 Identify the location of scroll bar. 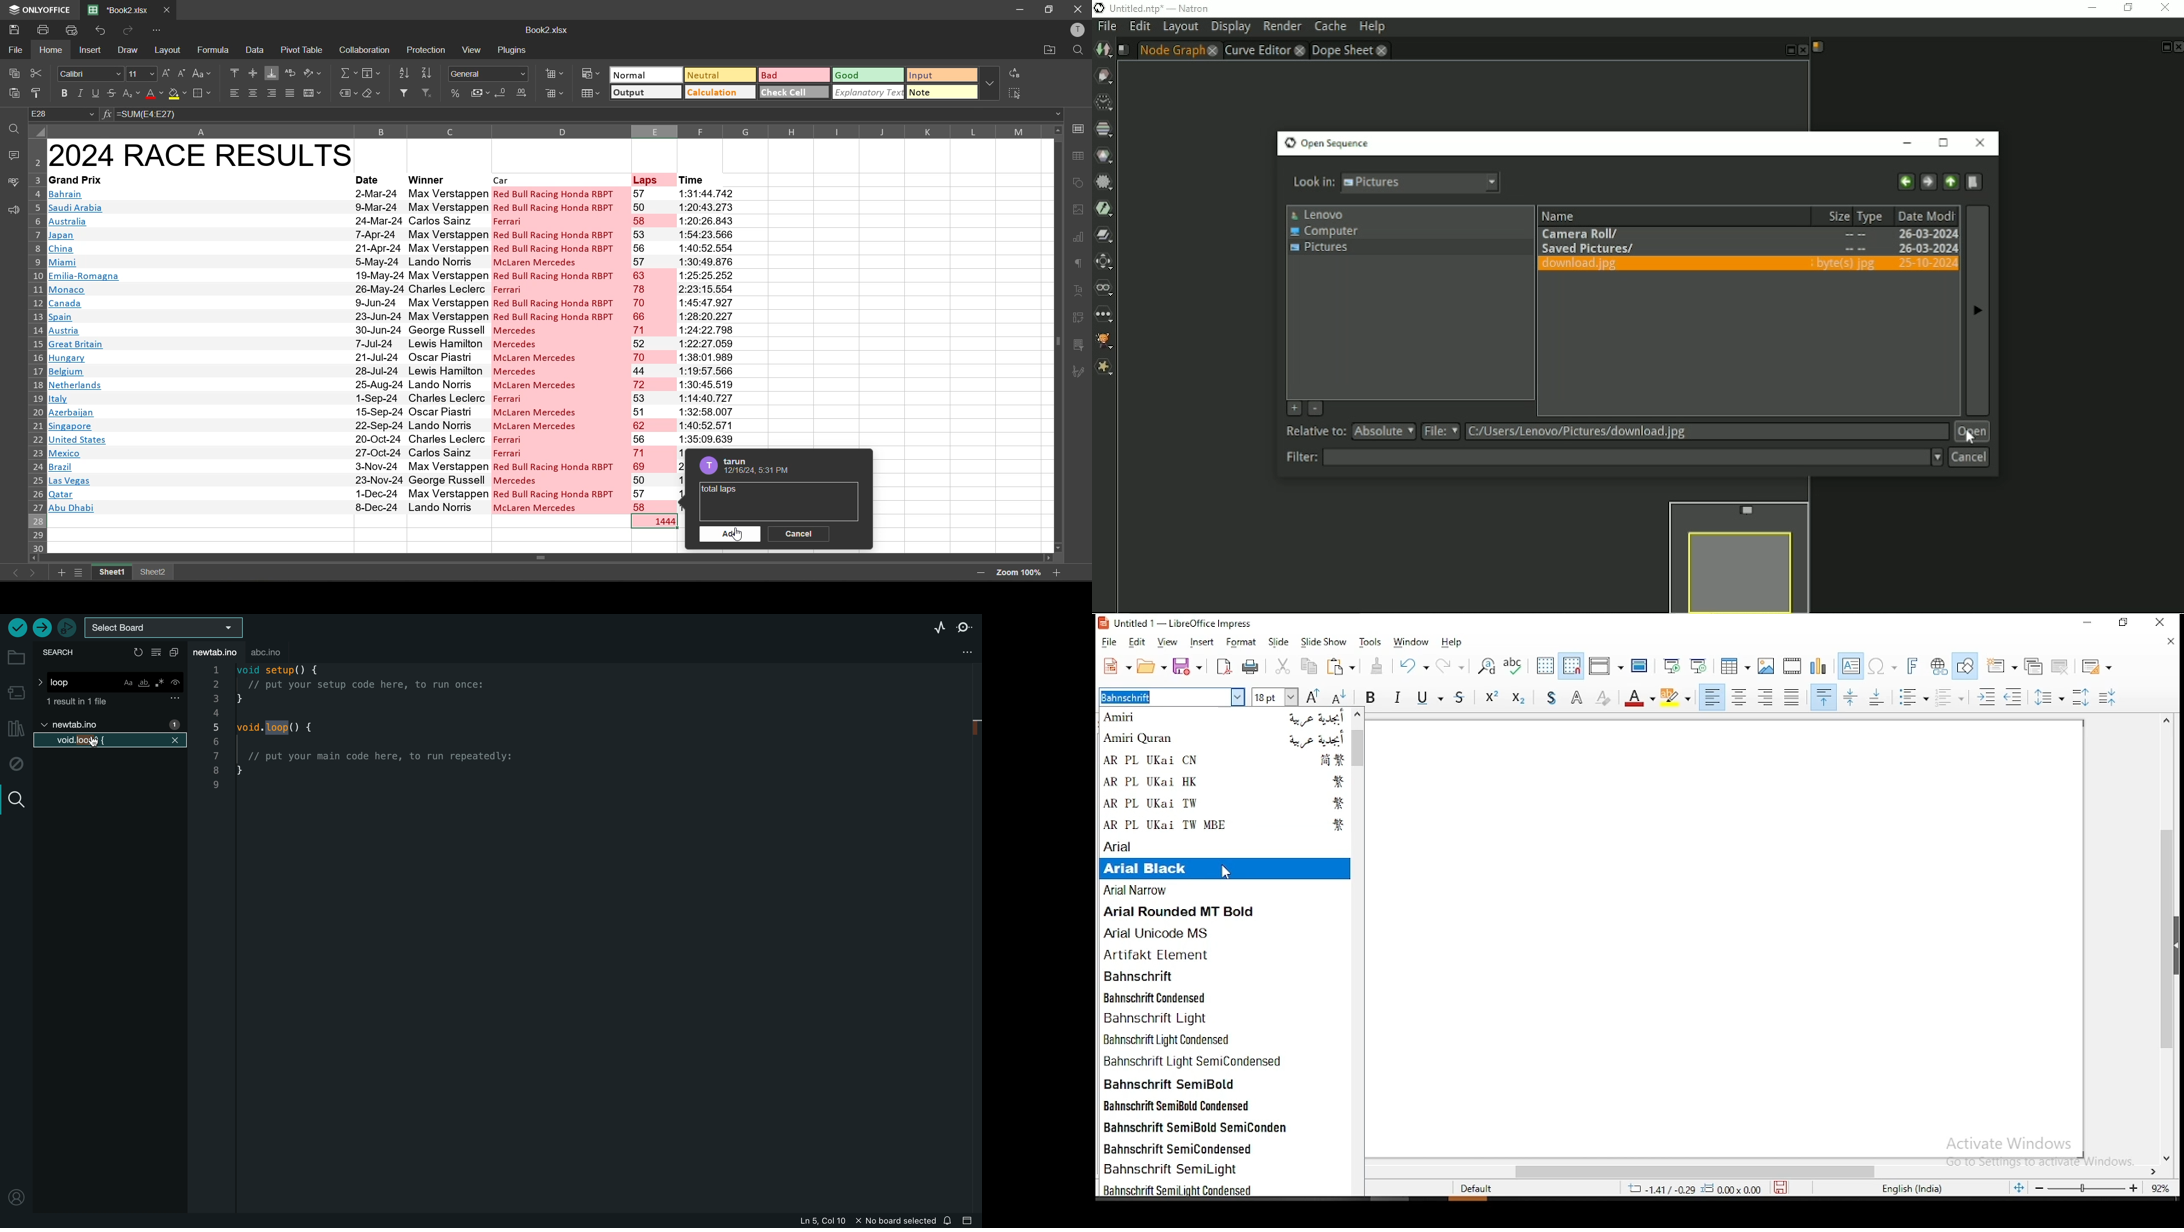
(2173, 938).